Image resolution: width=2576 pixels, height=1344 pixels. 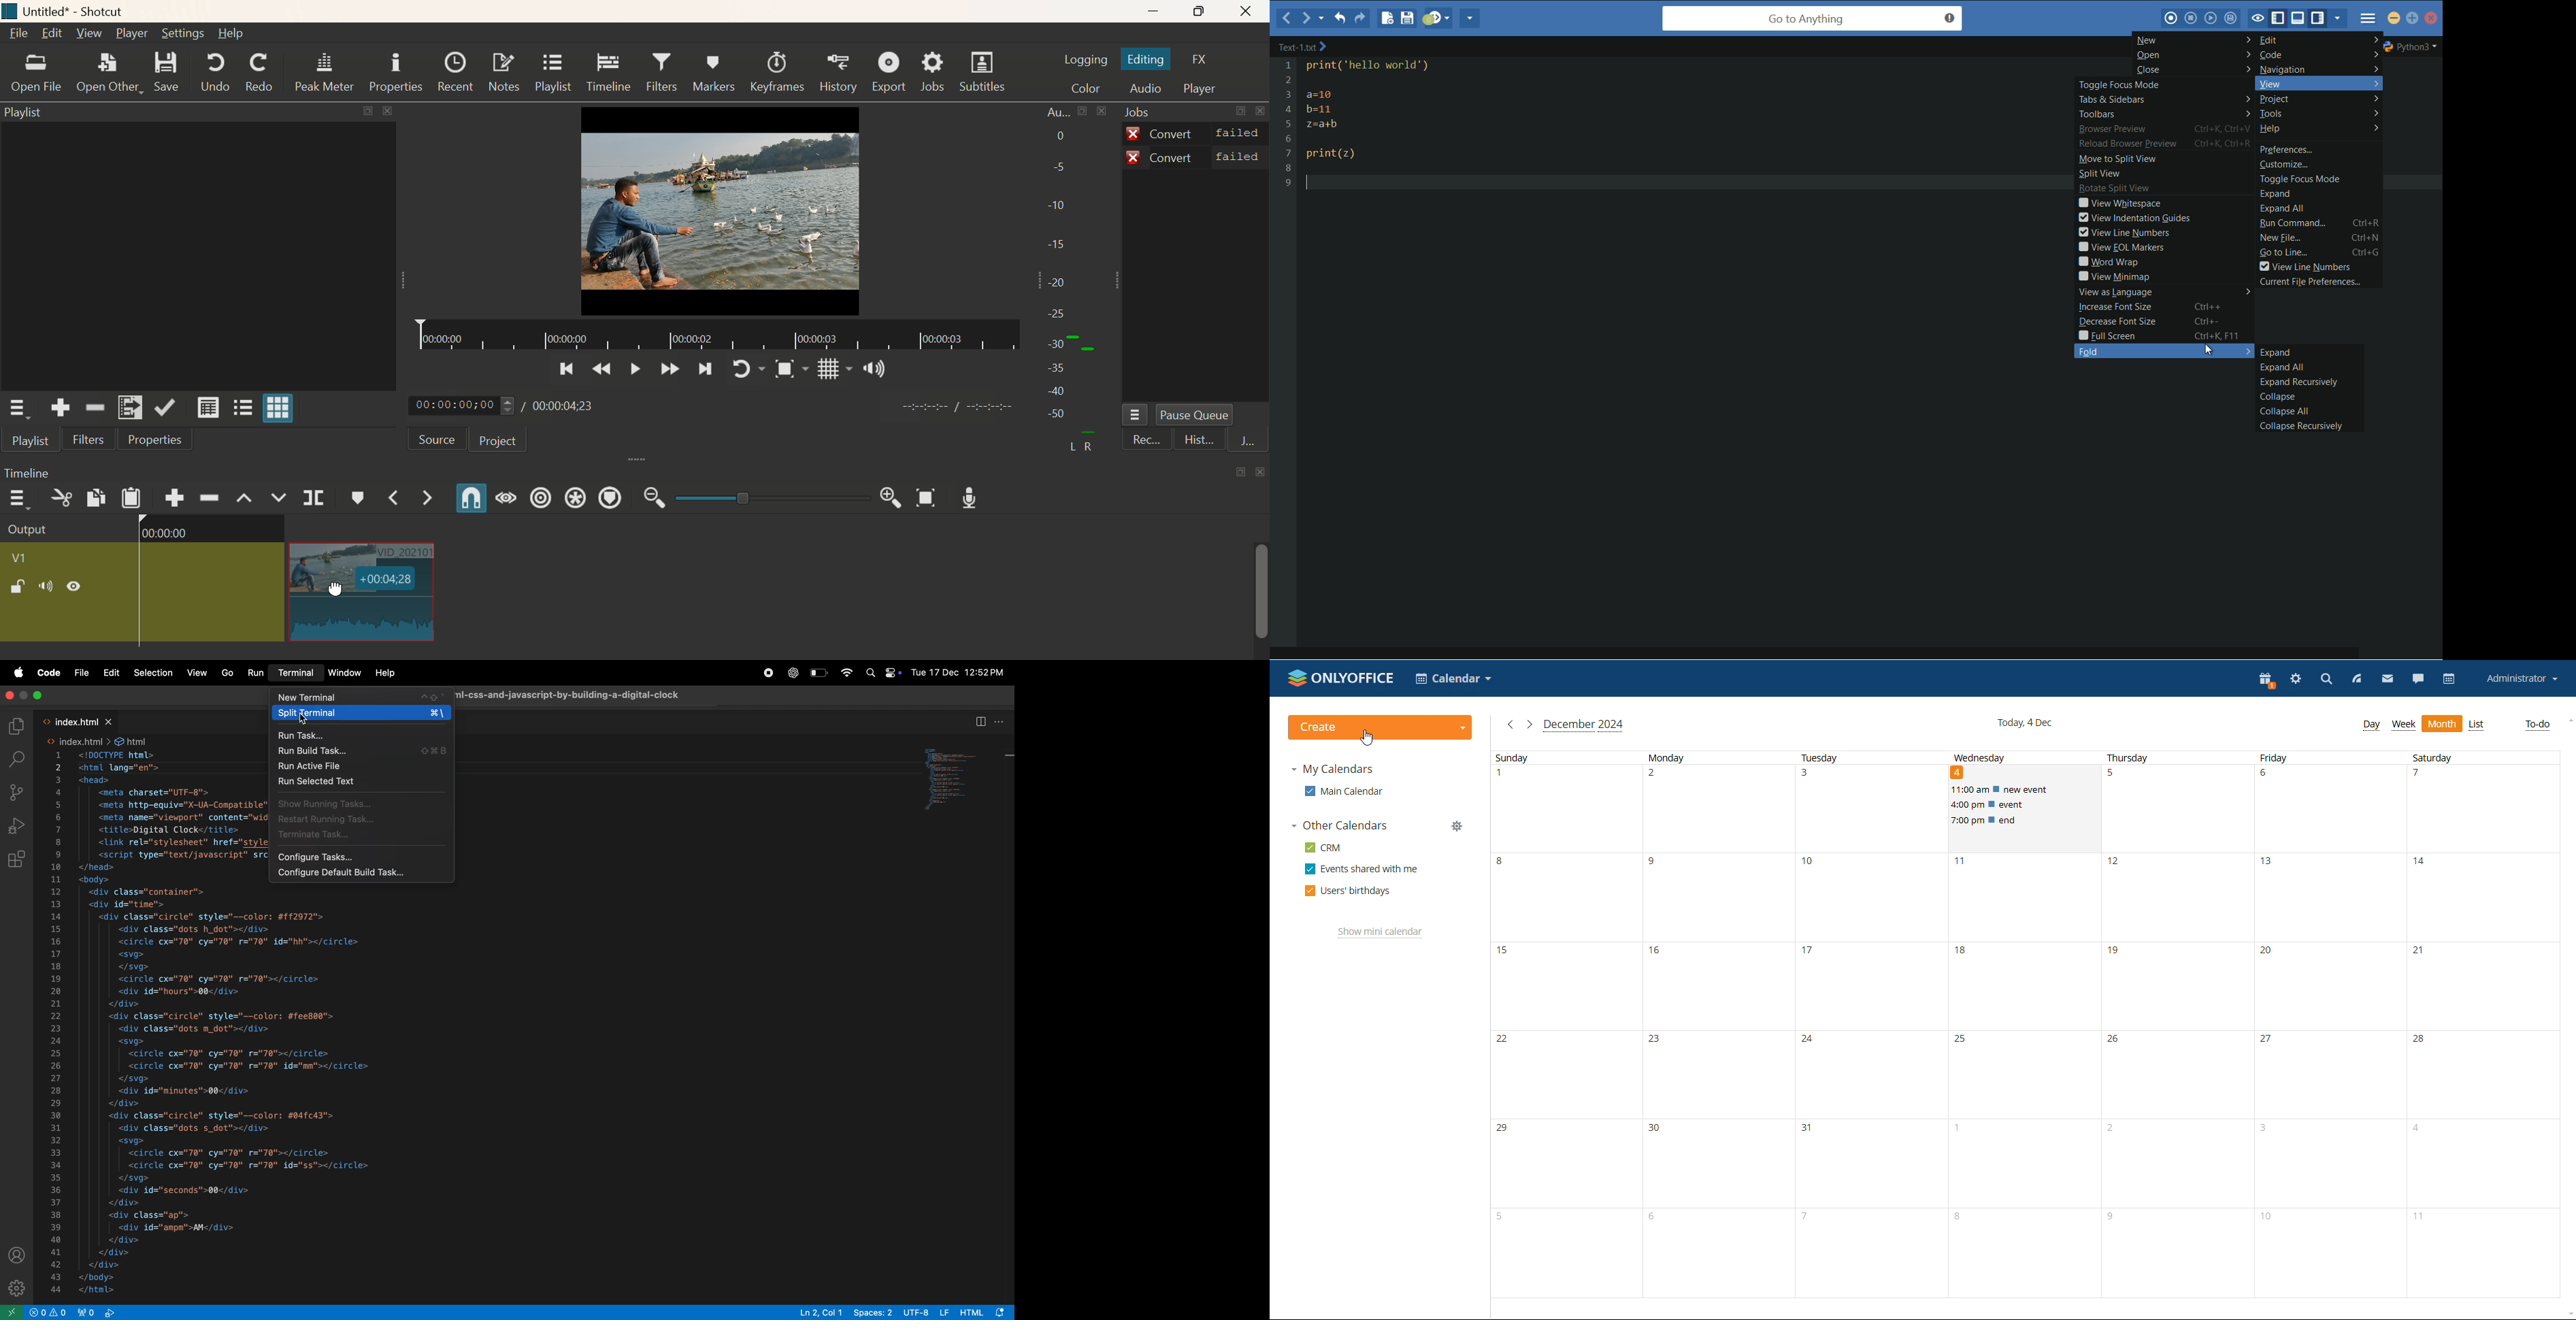 I want to click on Logging, so click(x=1085, y=58).